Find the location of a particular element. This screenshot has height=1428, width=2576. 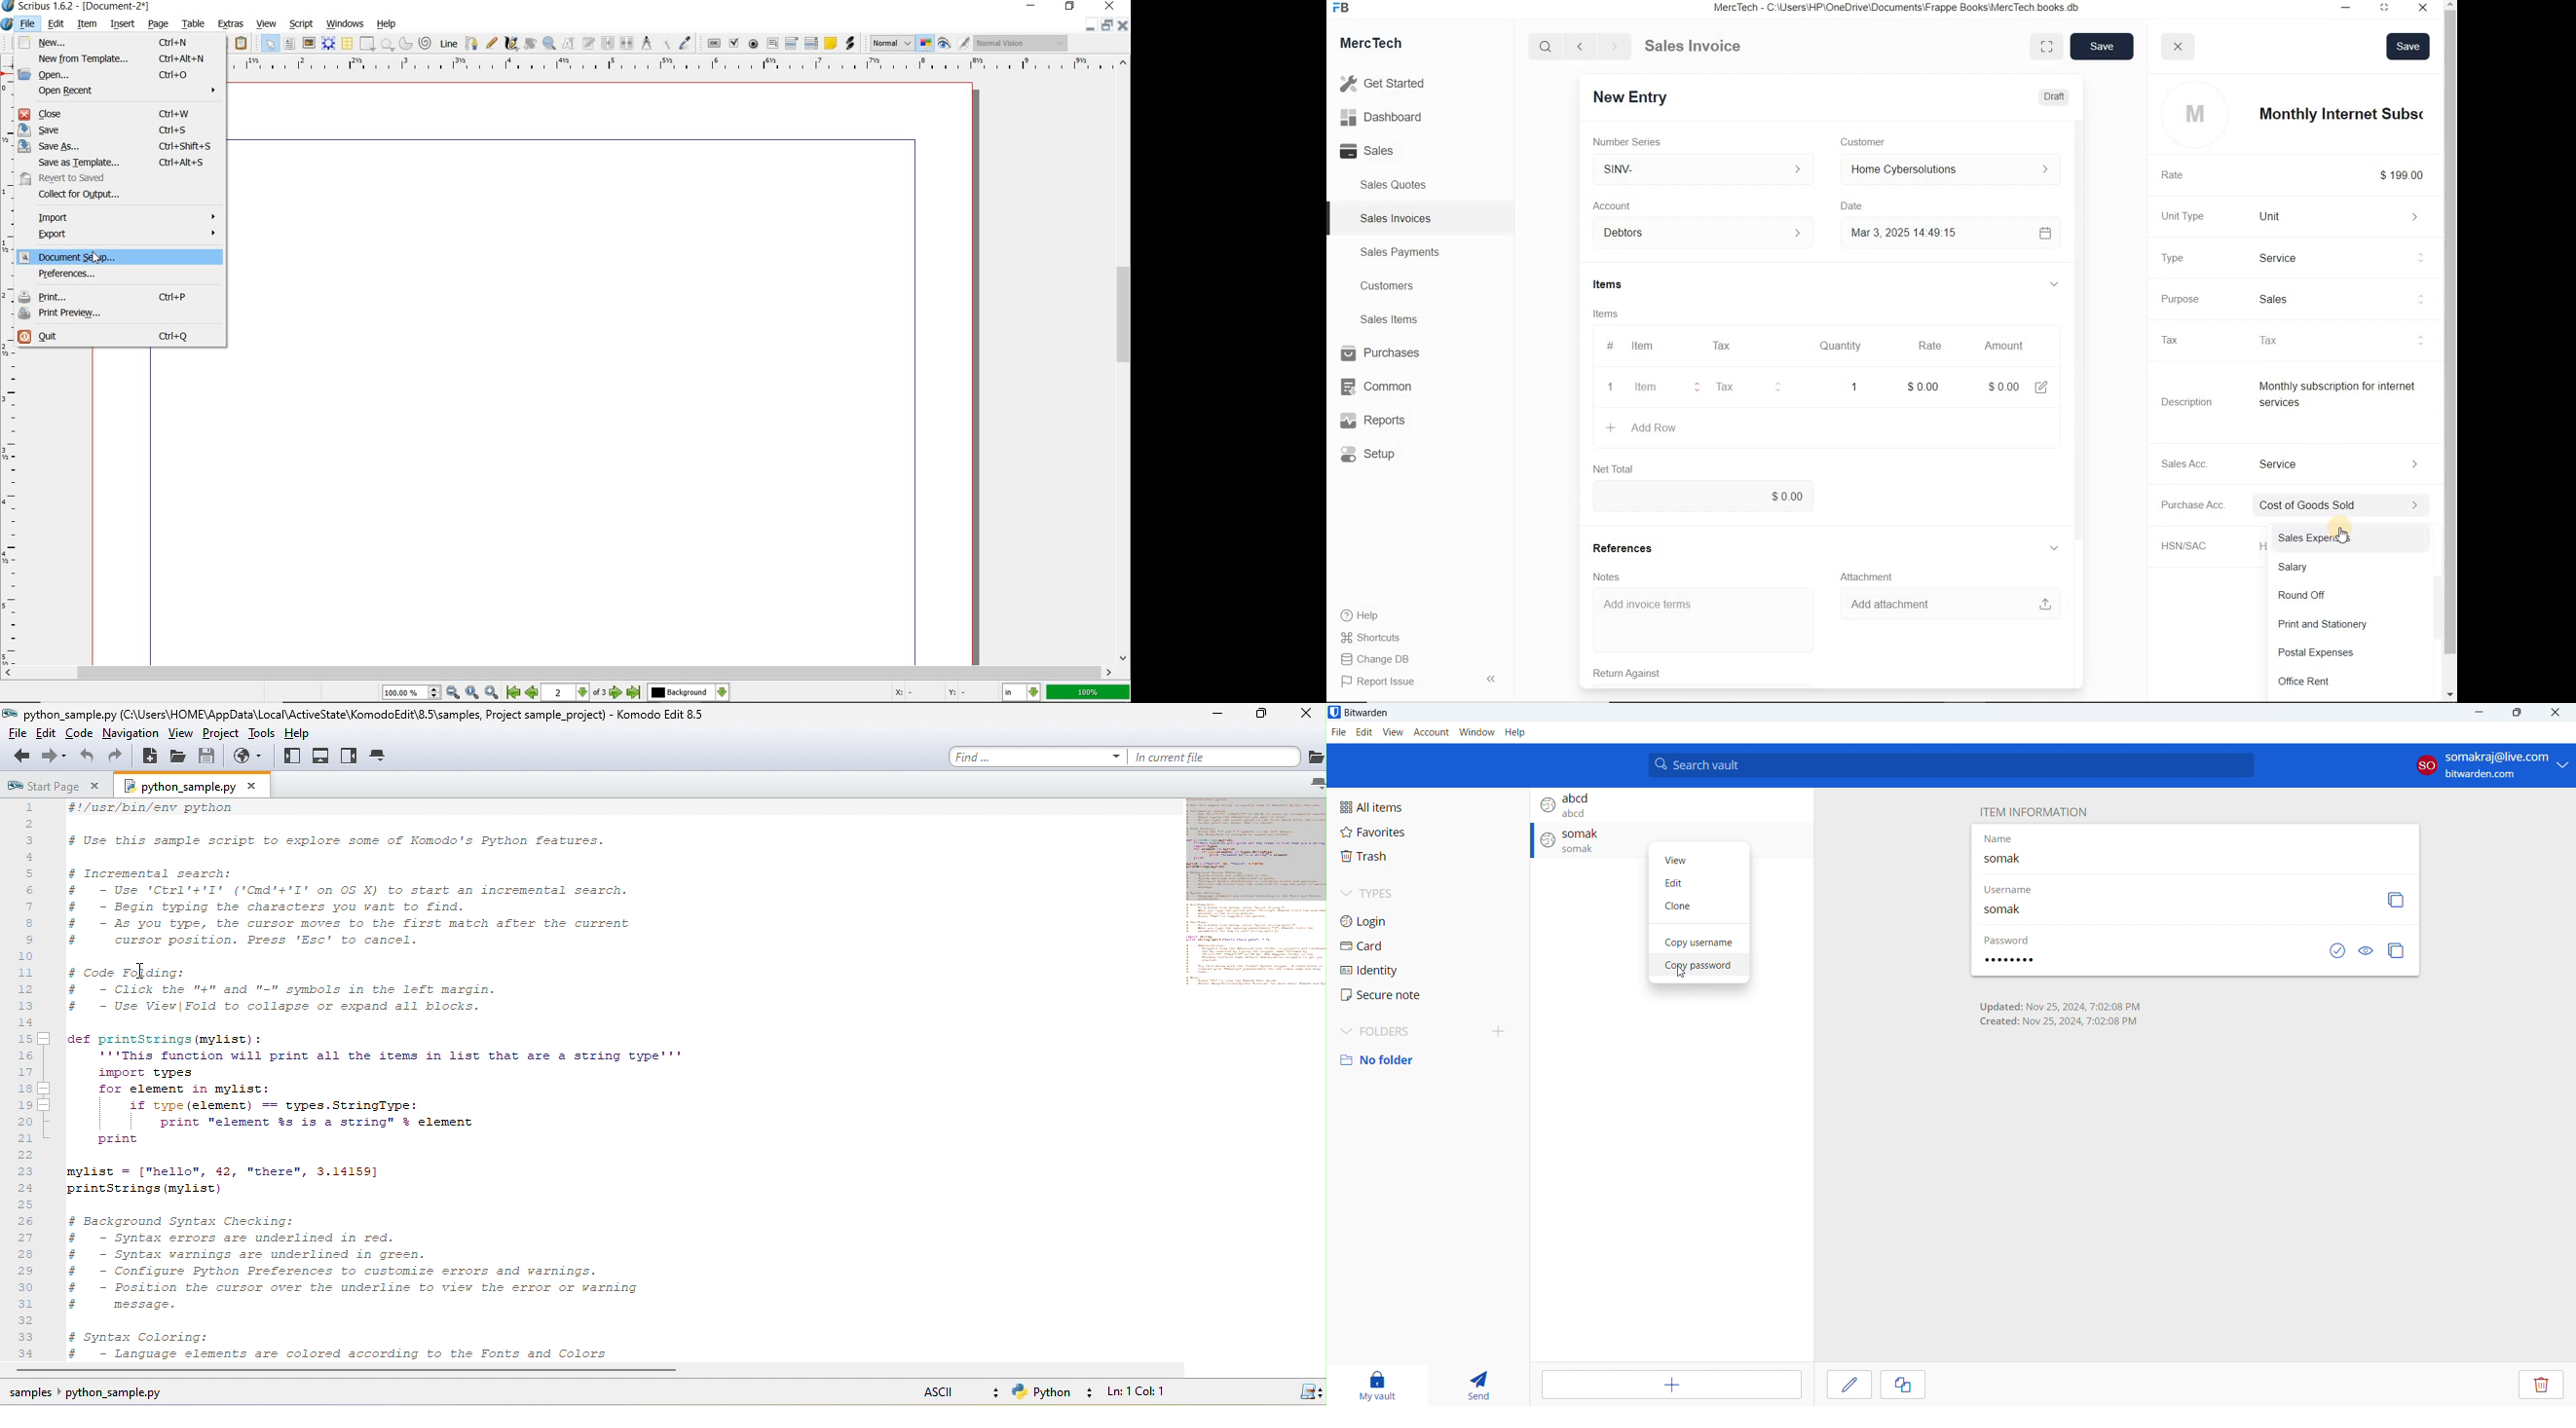

Help is located at coordinates (1367, 615).